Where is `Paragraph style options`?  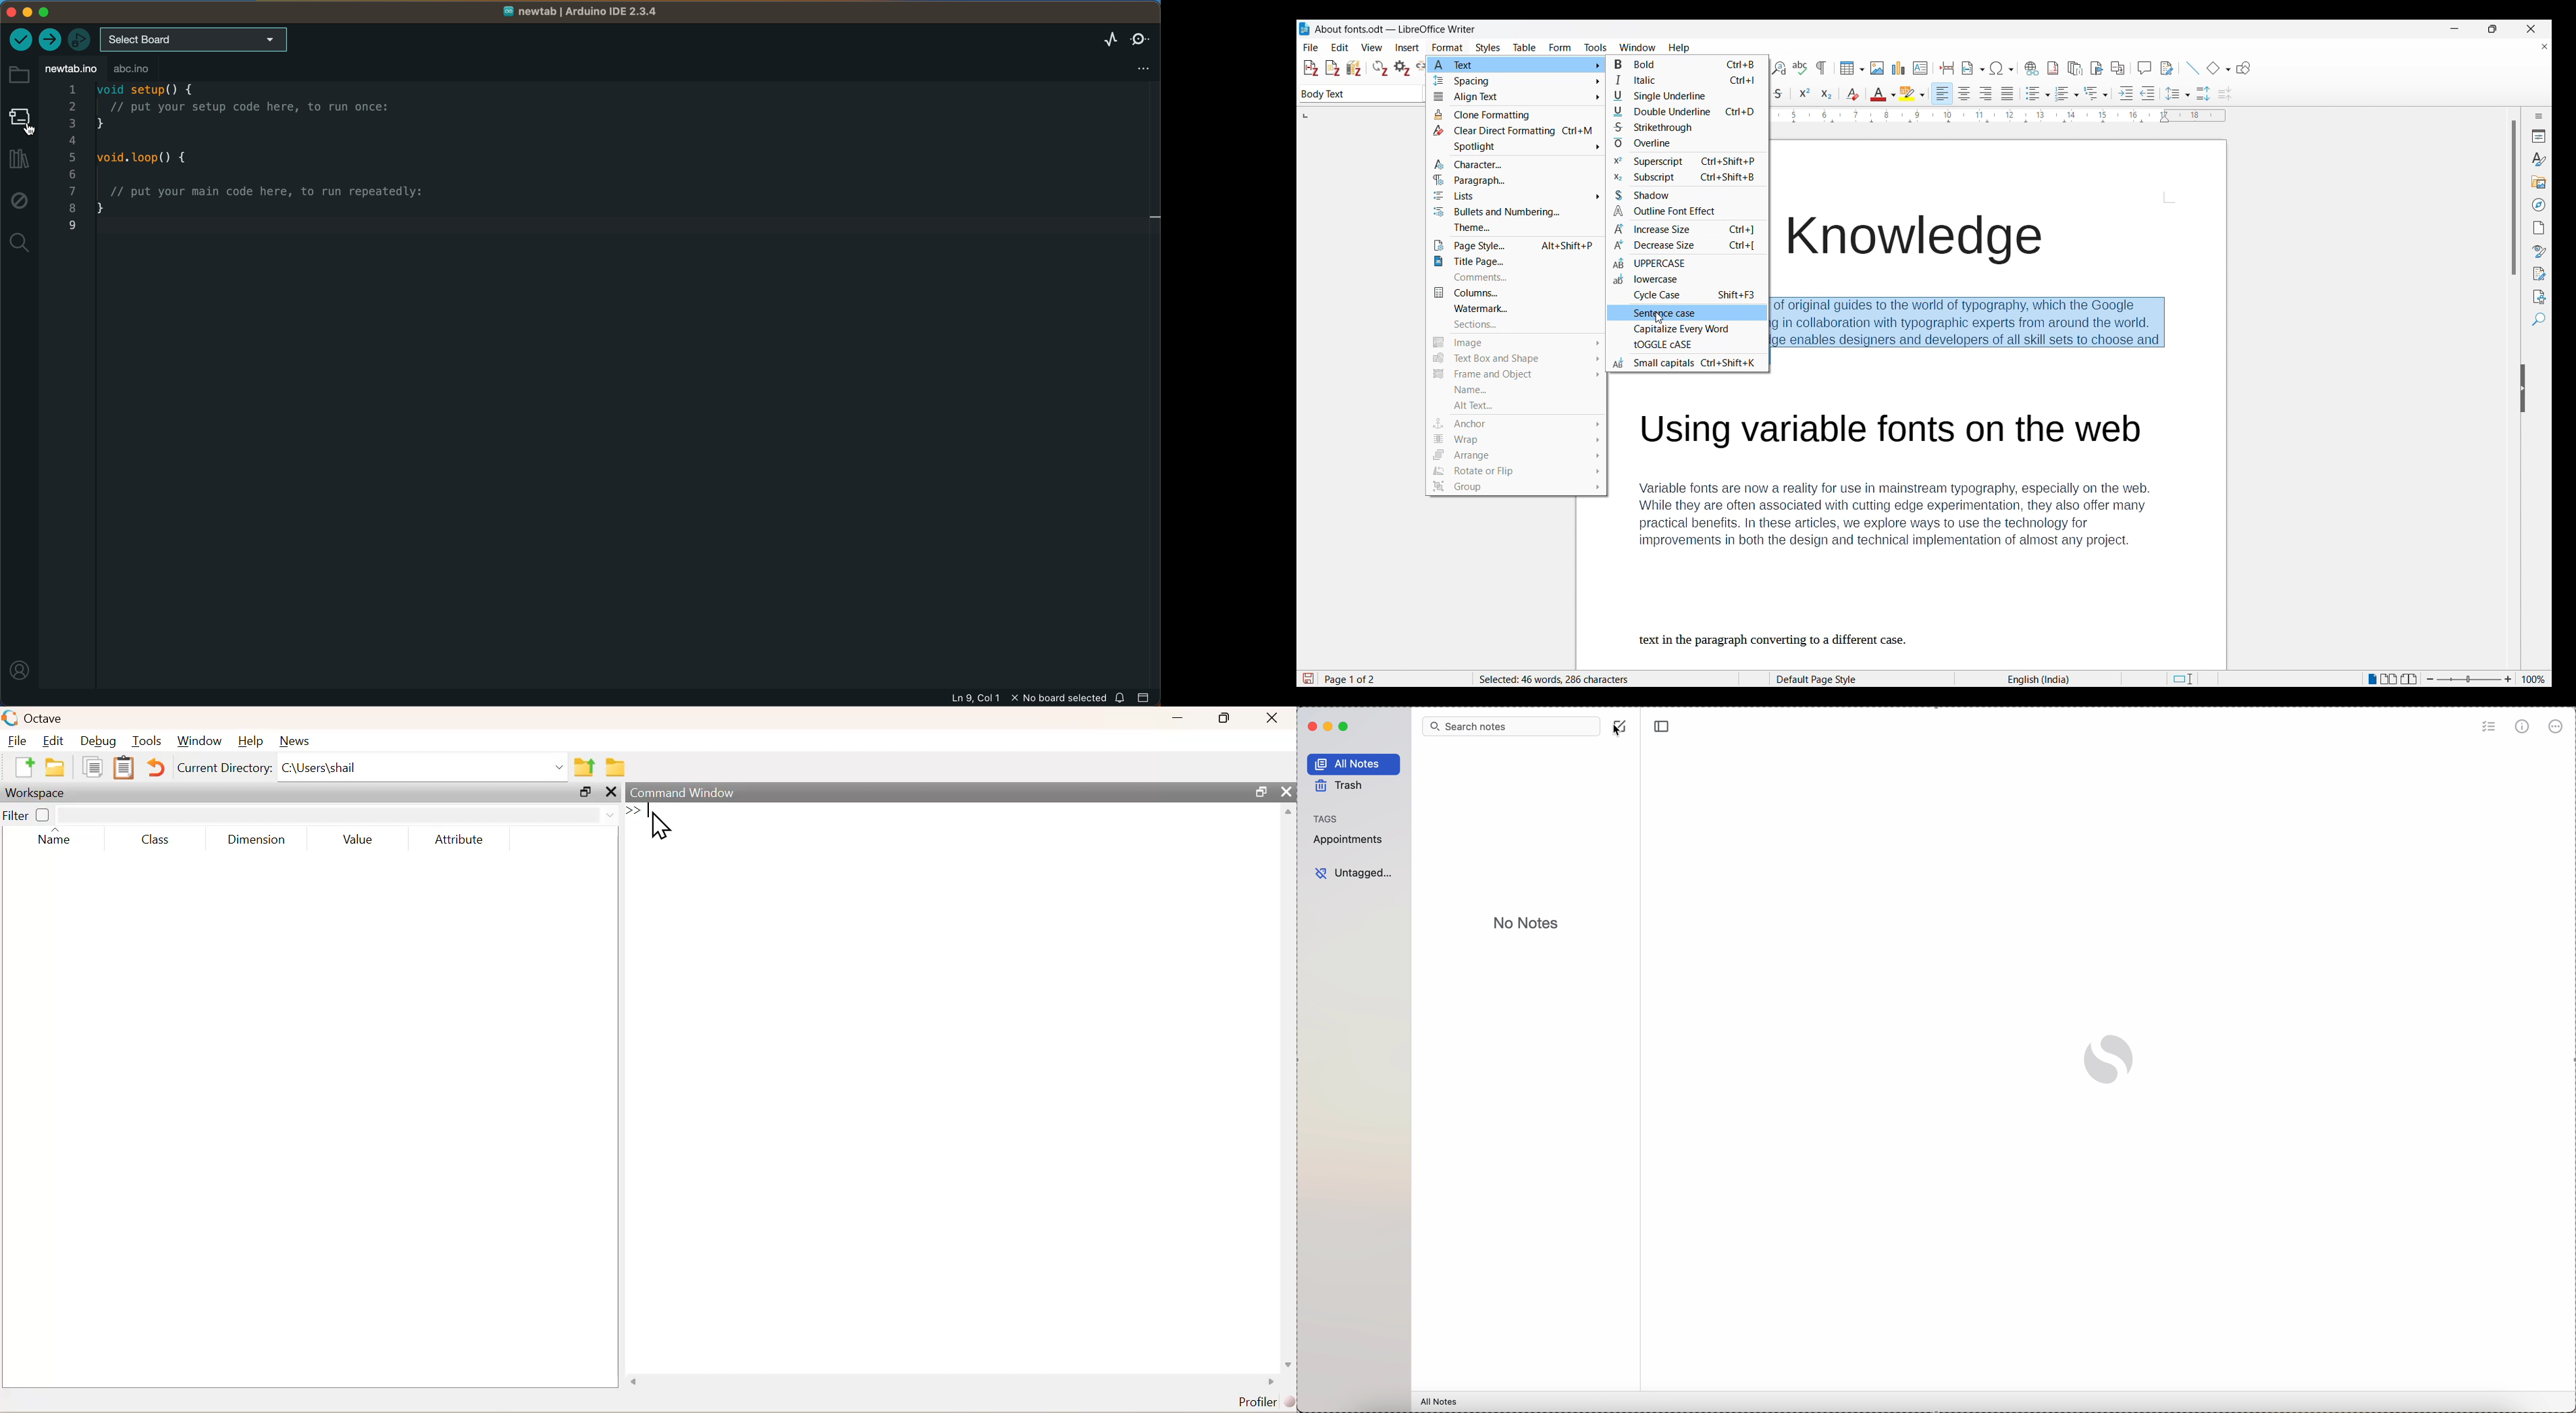
Paragraph style options is located at coordinates (1361, 94).